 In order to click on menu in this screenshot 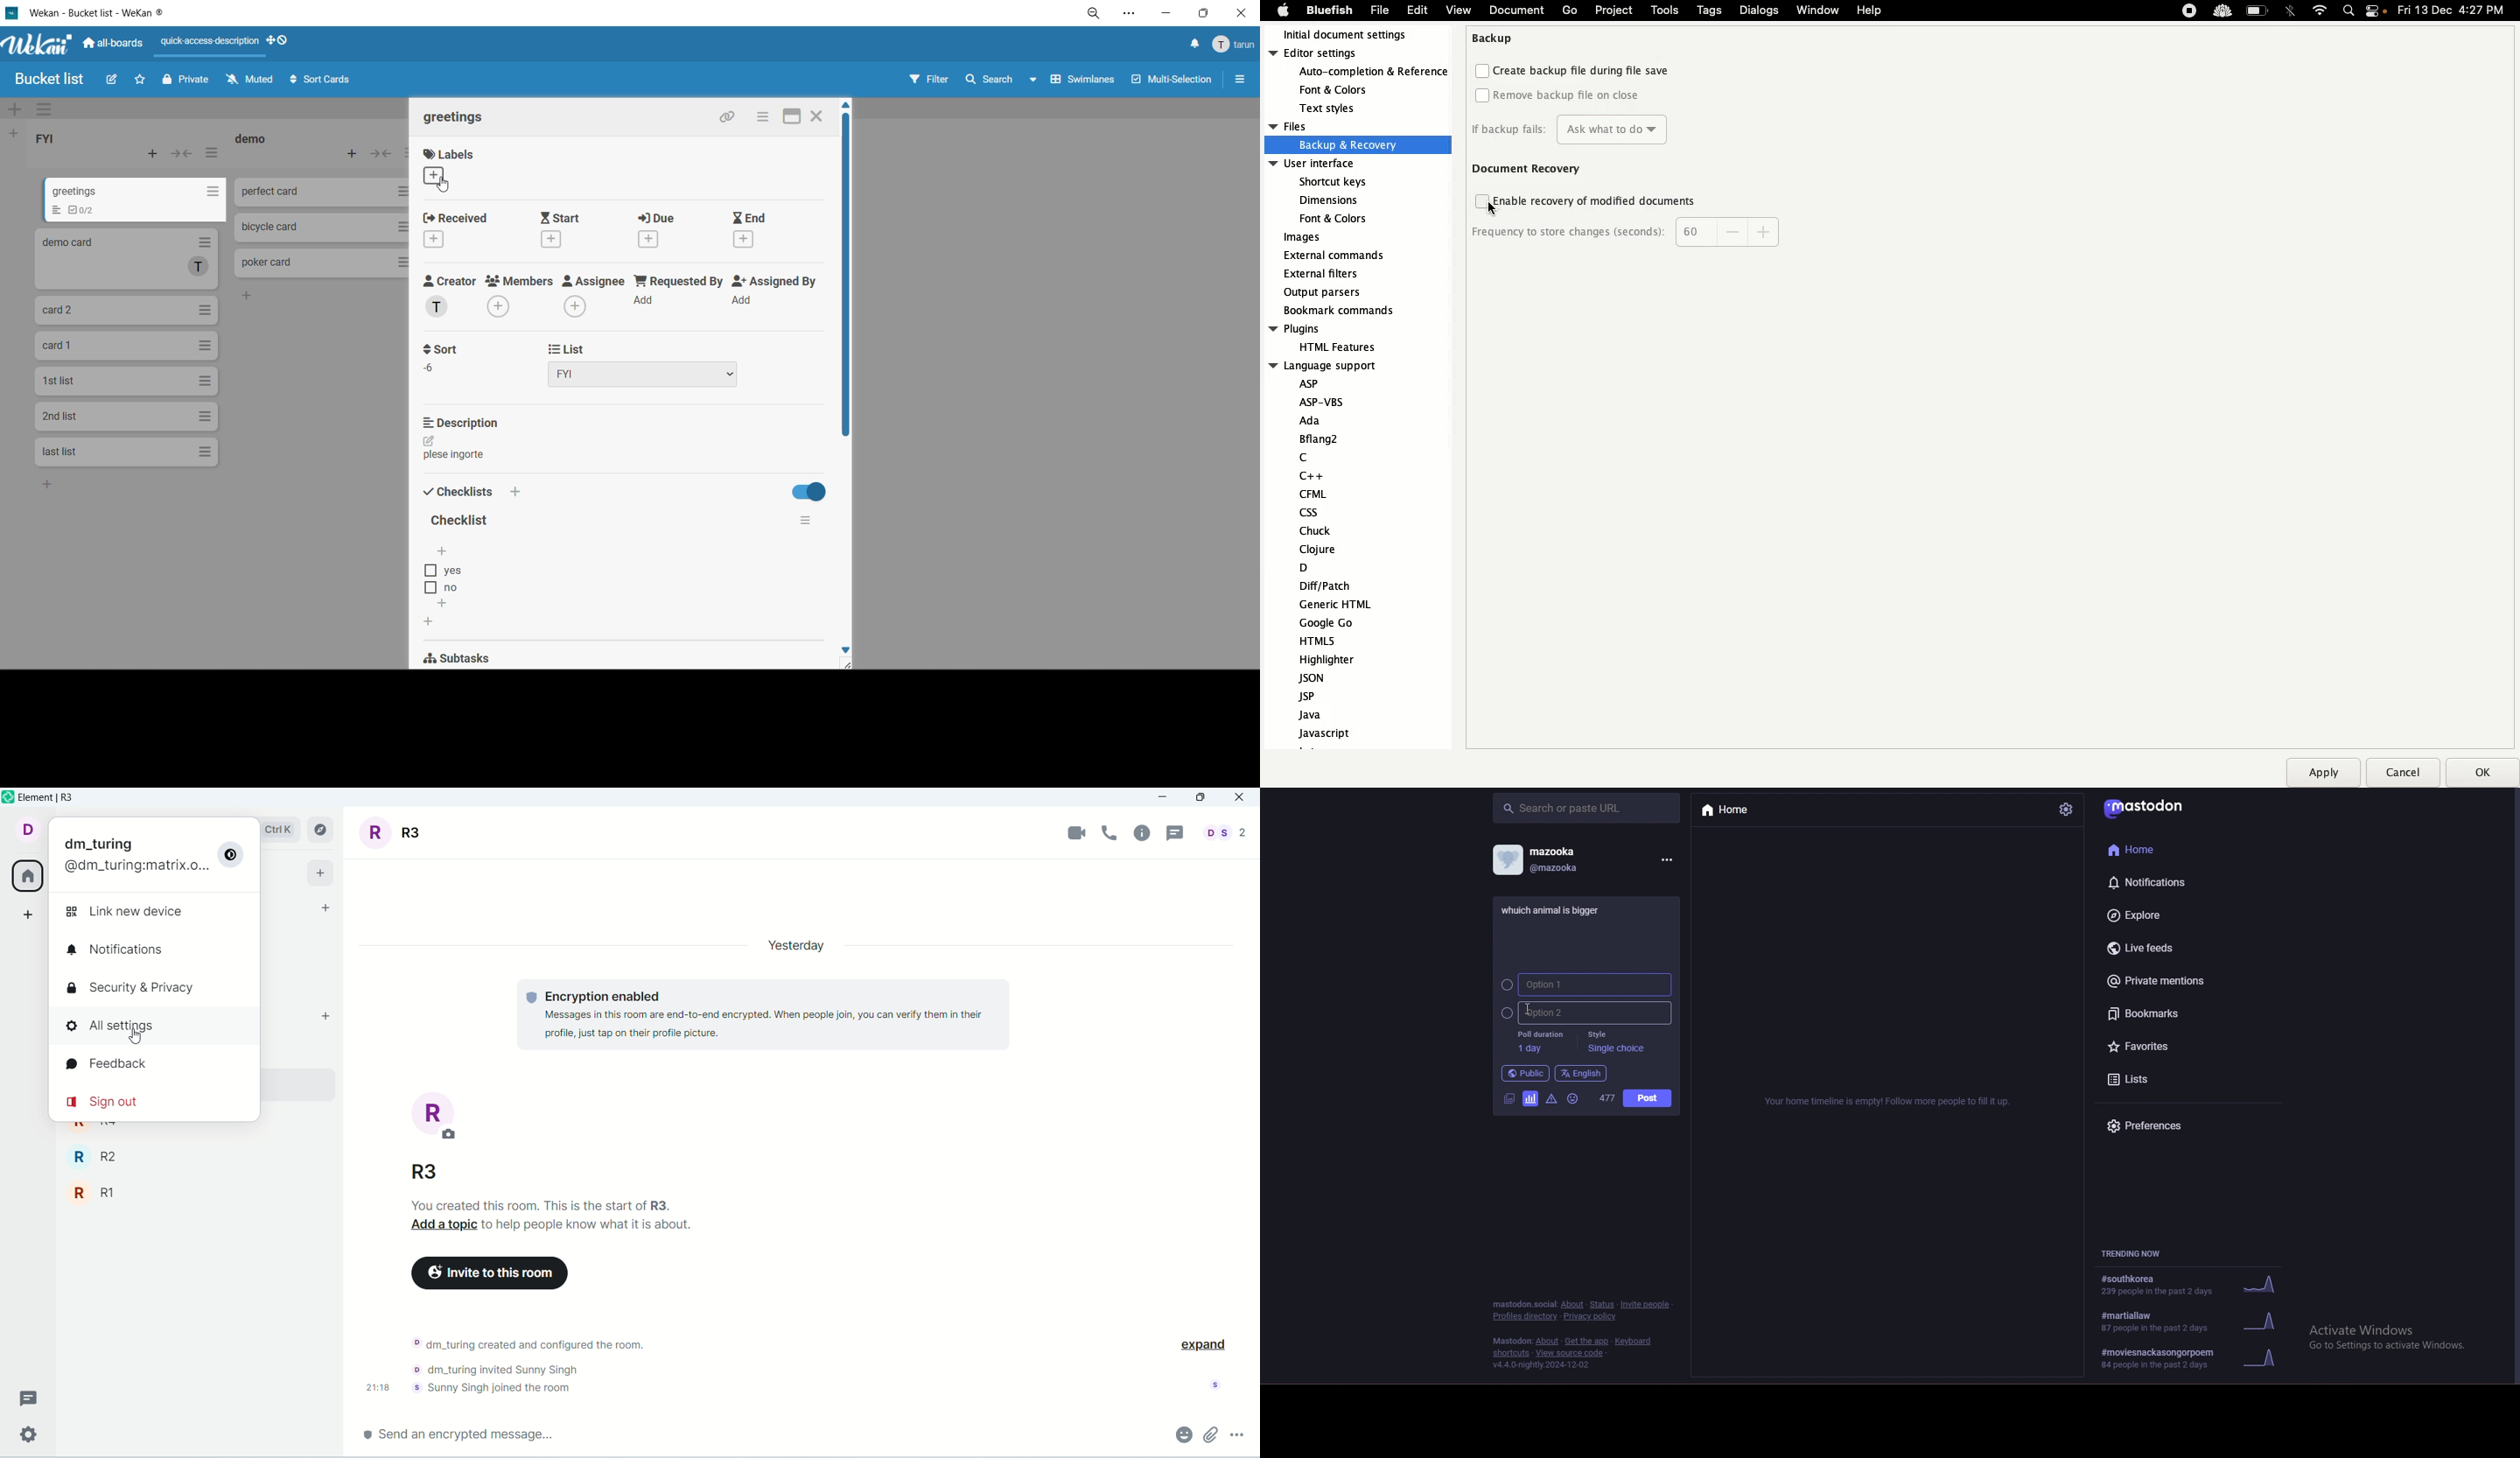, I will do `click(1236, 43)`.